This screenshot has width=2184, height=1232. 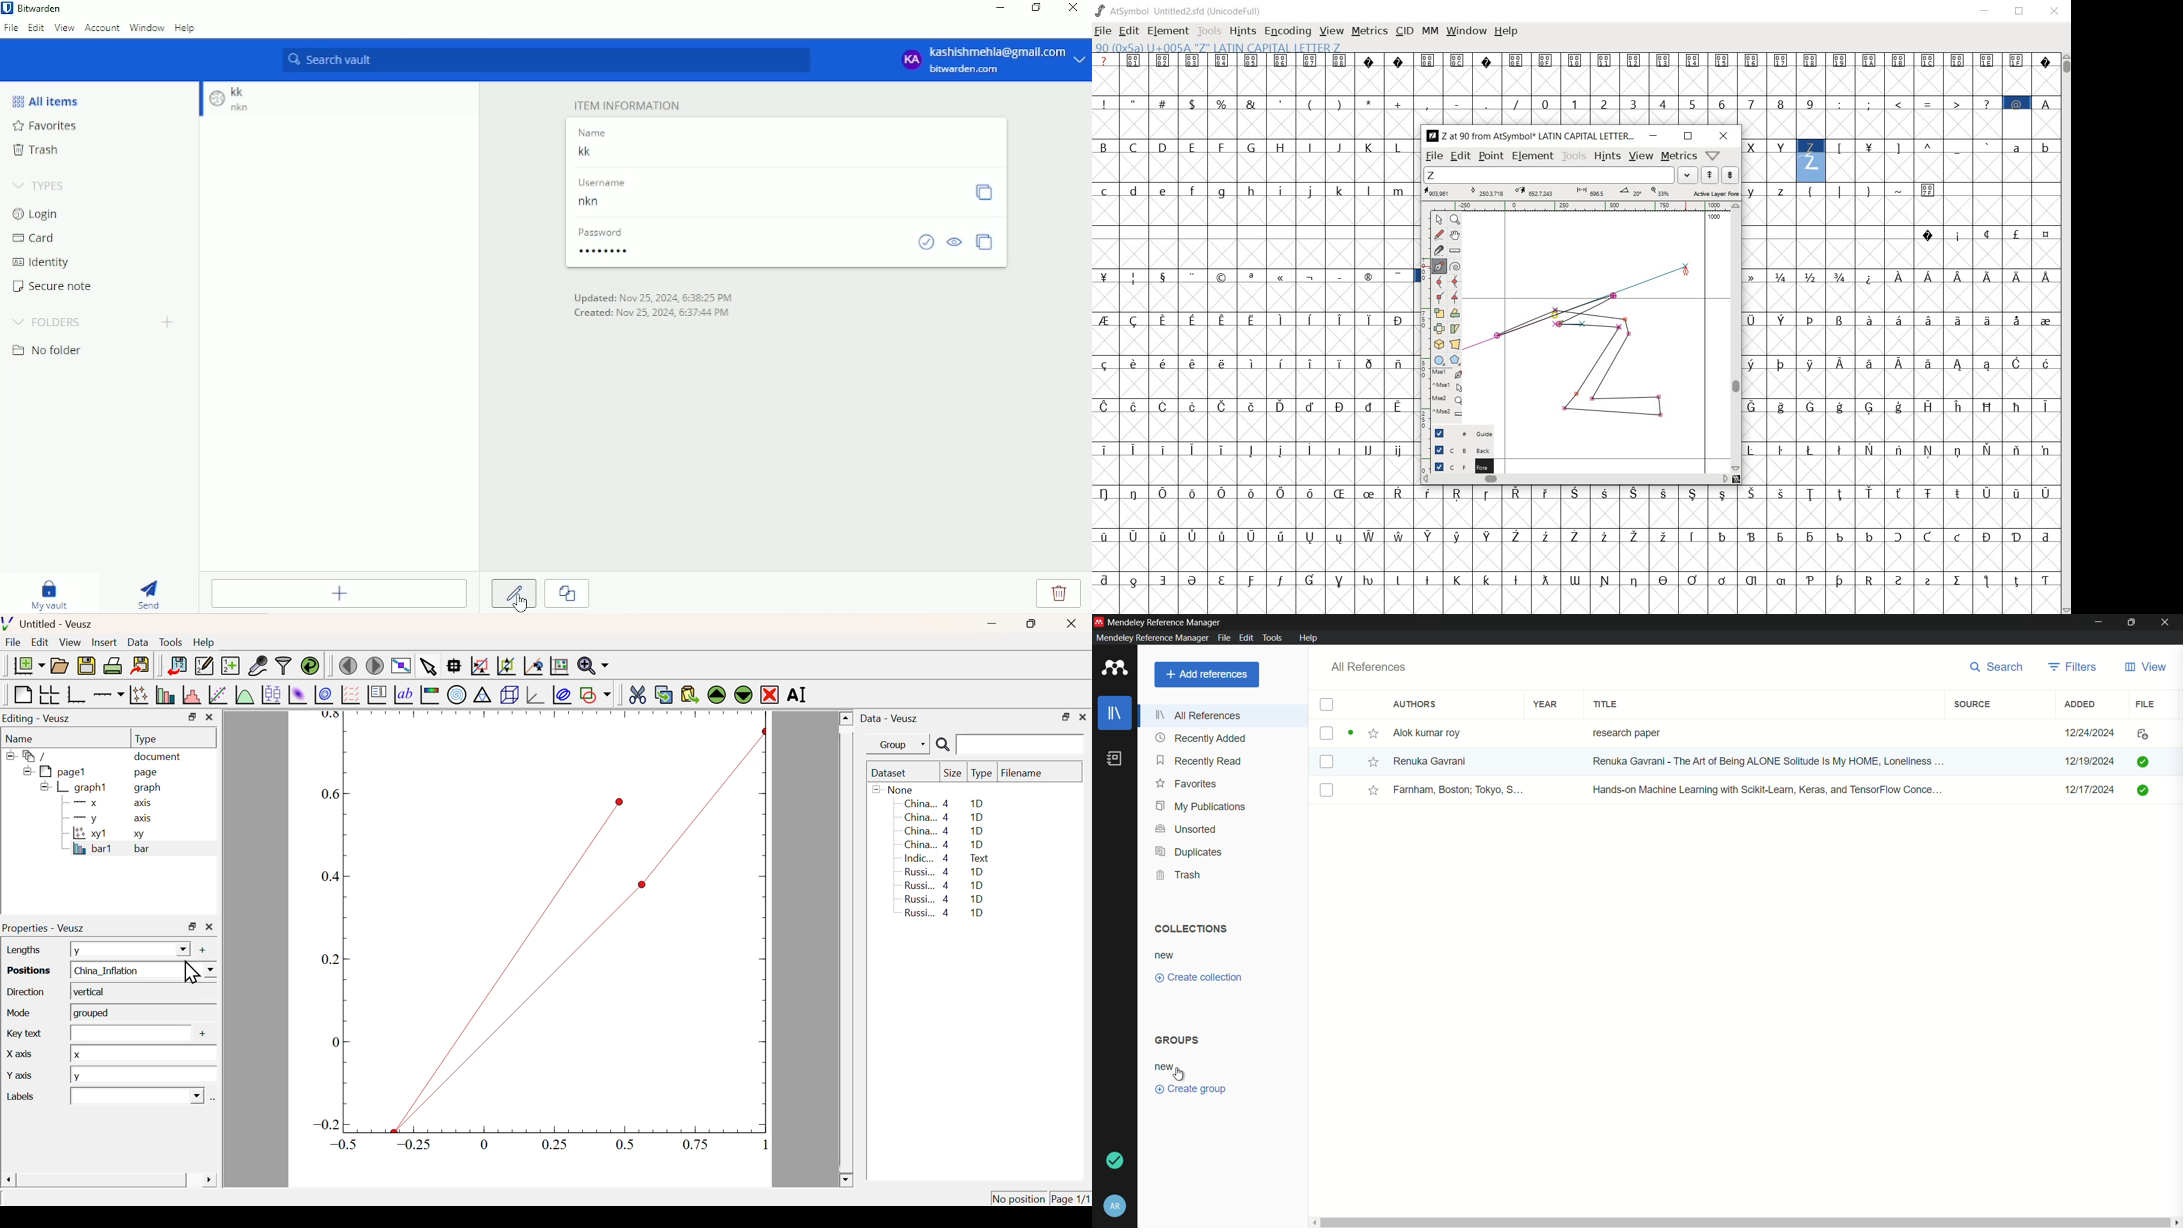 I want to click on library, so click(x=1116, y=713).